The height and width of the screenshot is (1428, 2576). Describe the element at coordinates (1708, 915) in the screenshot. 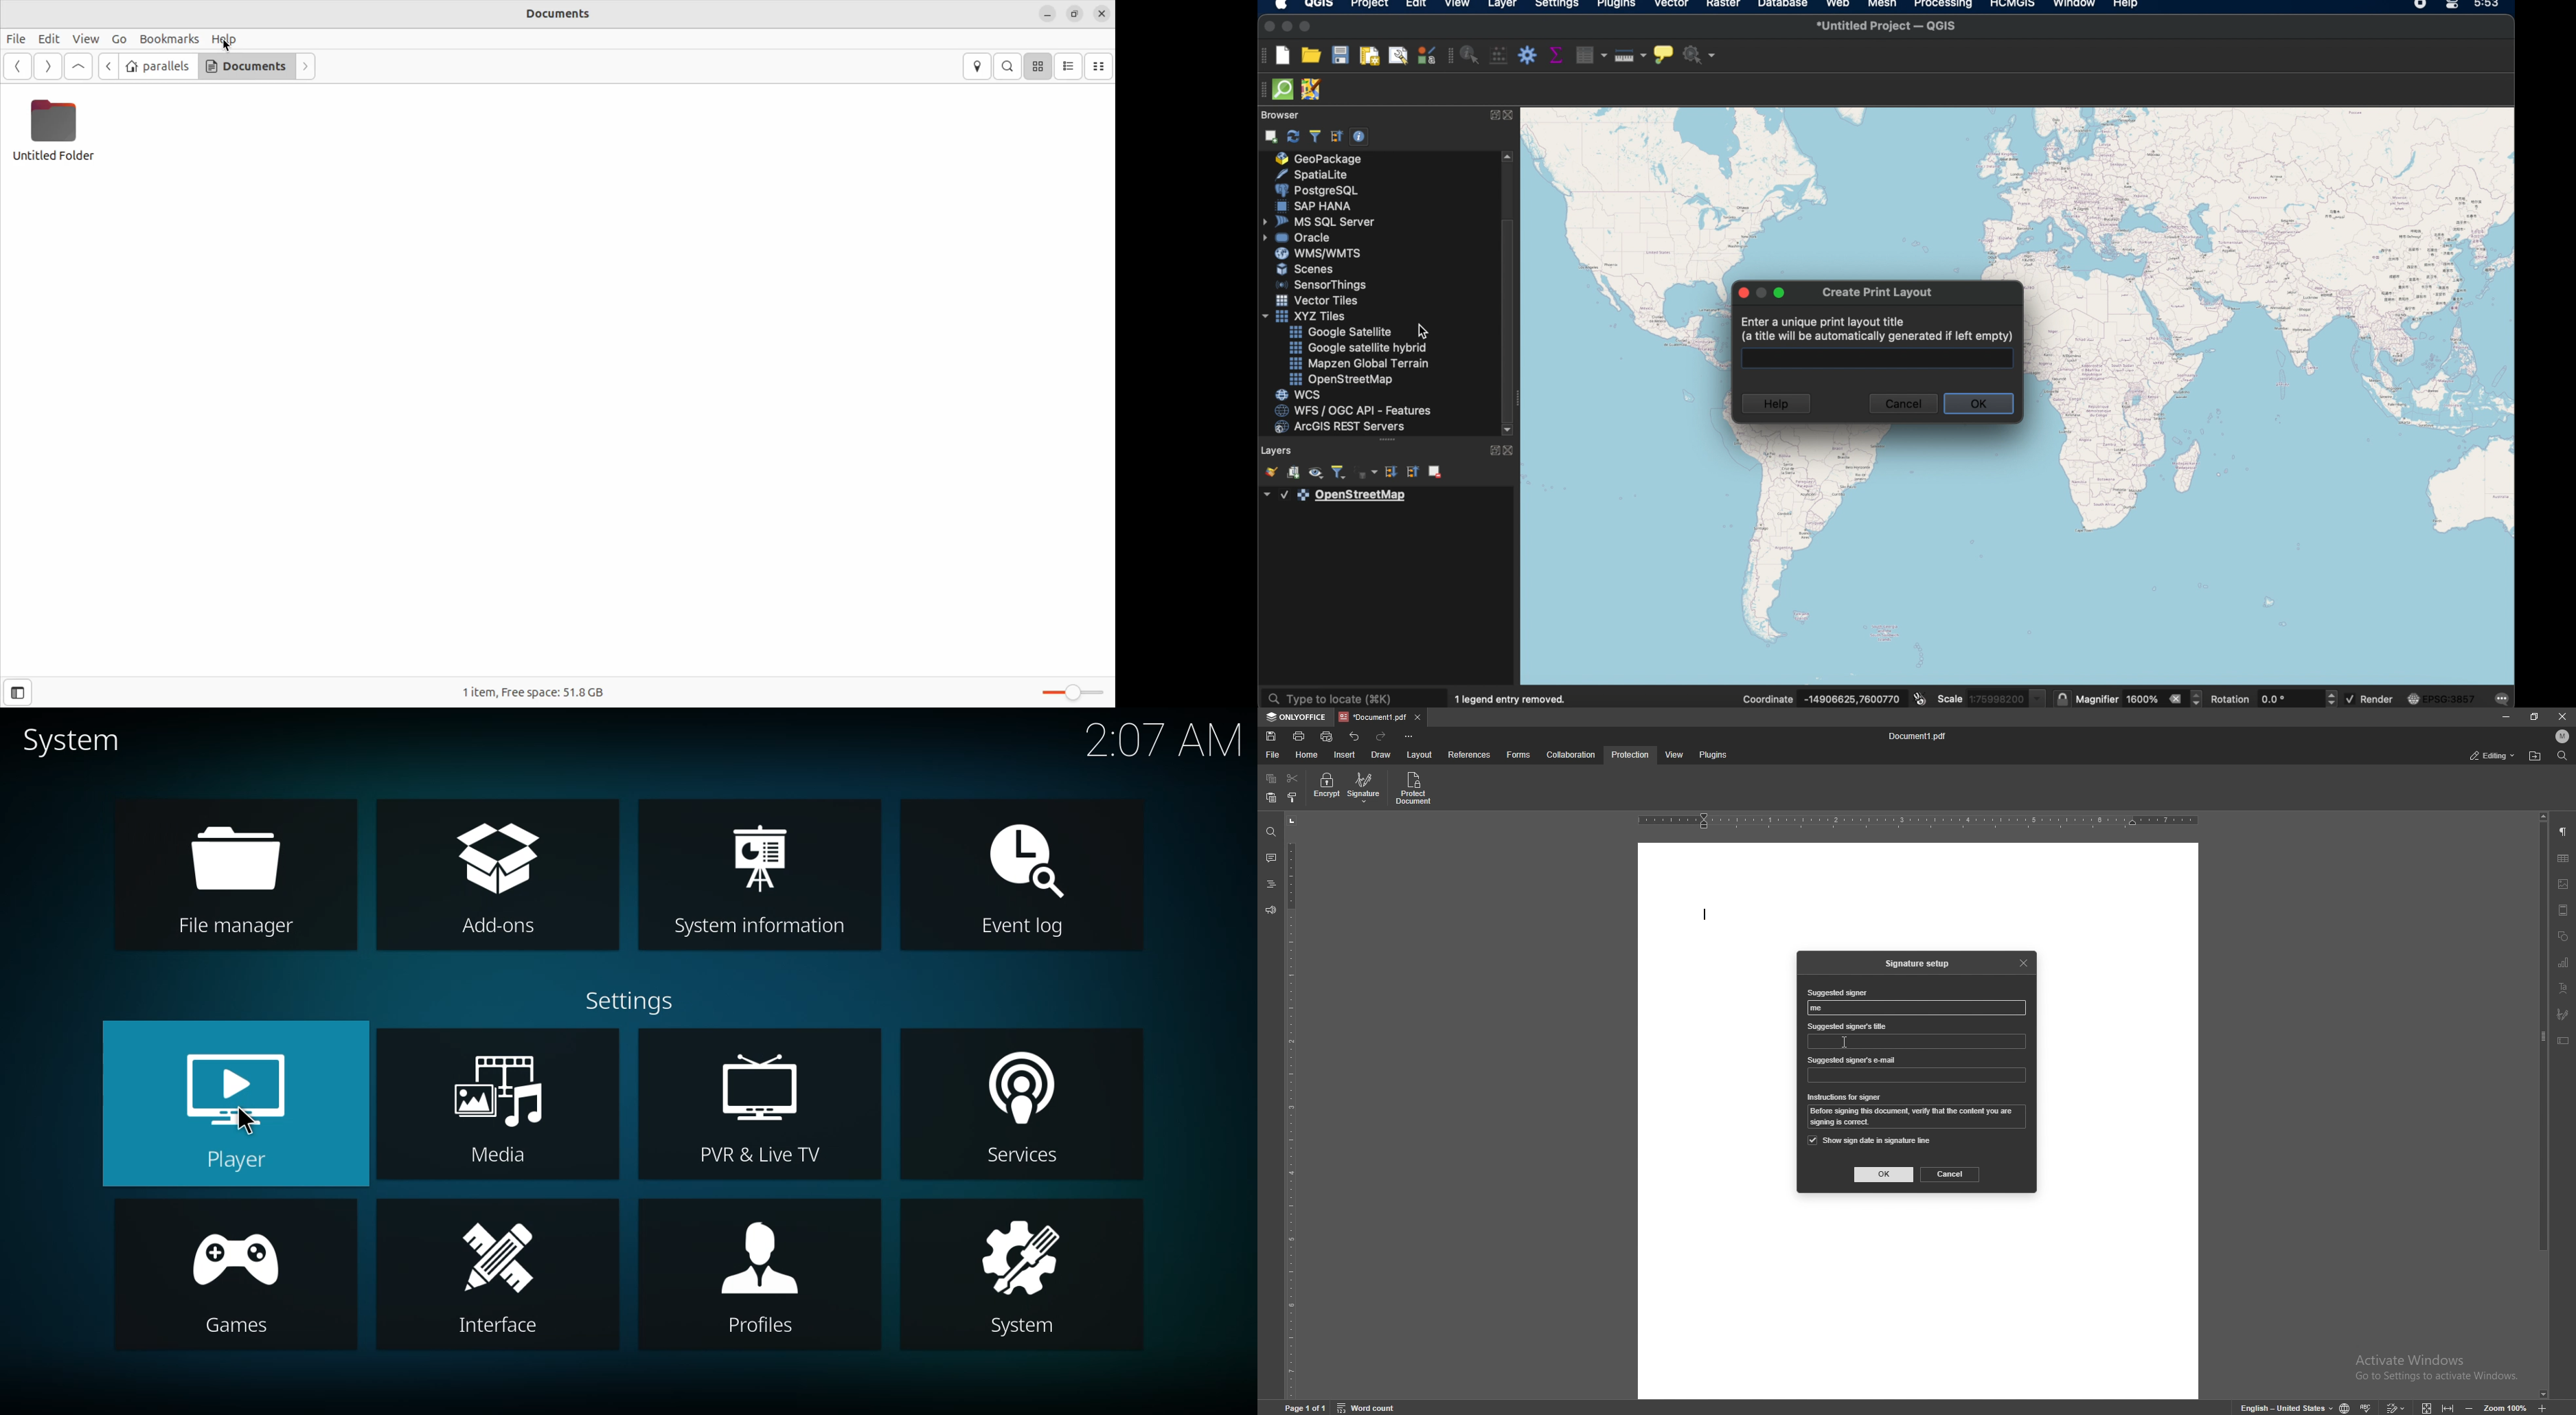

I see `Typing start` at that location.